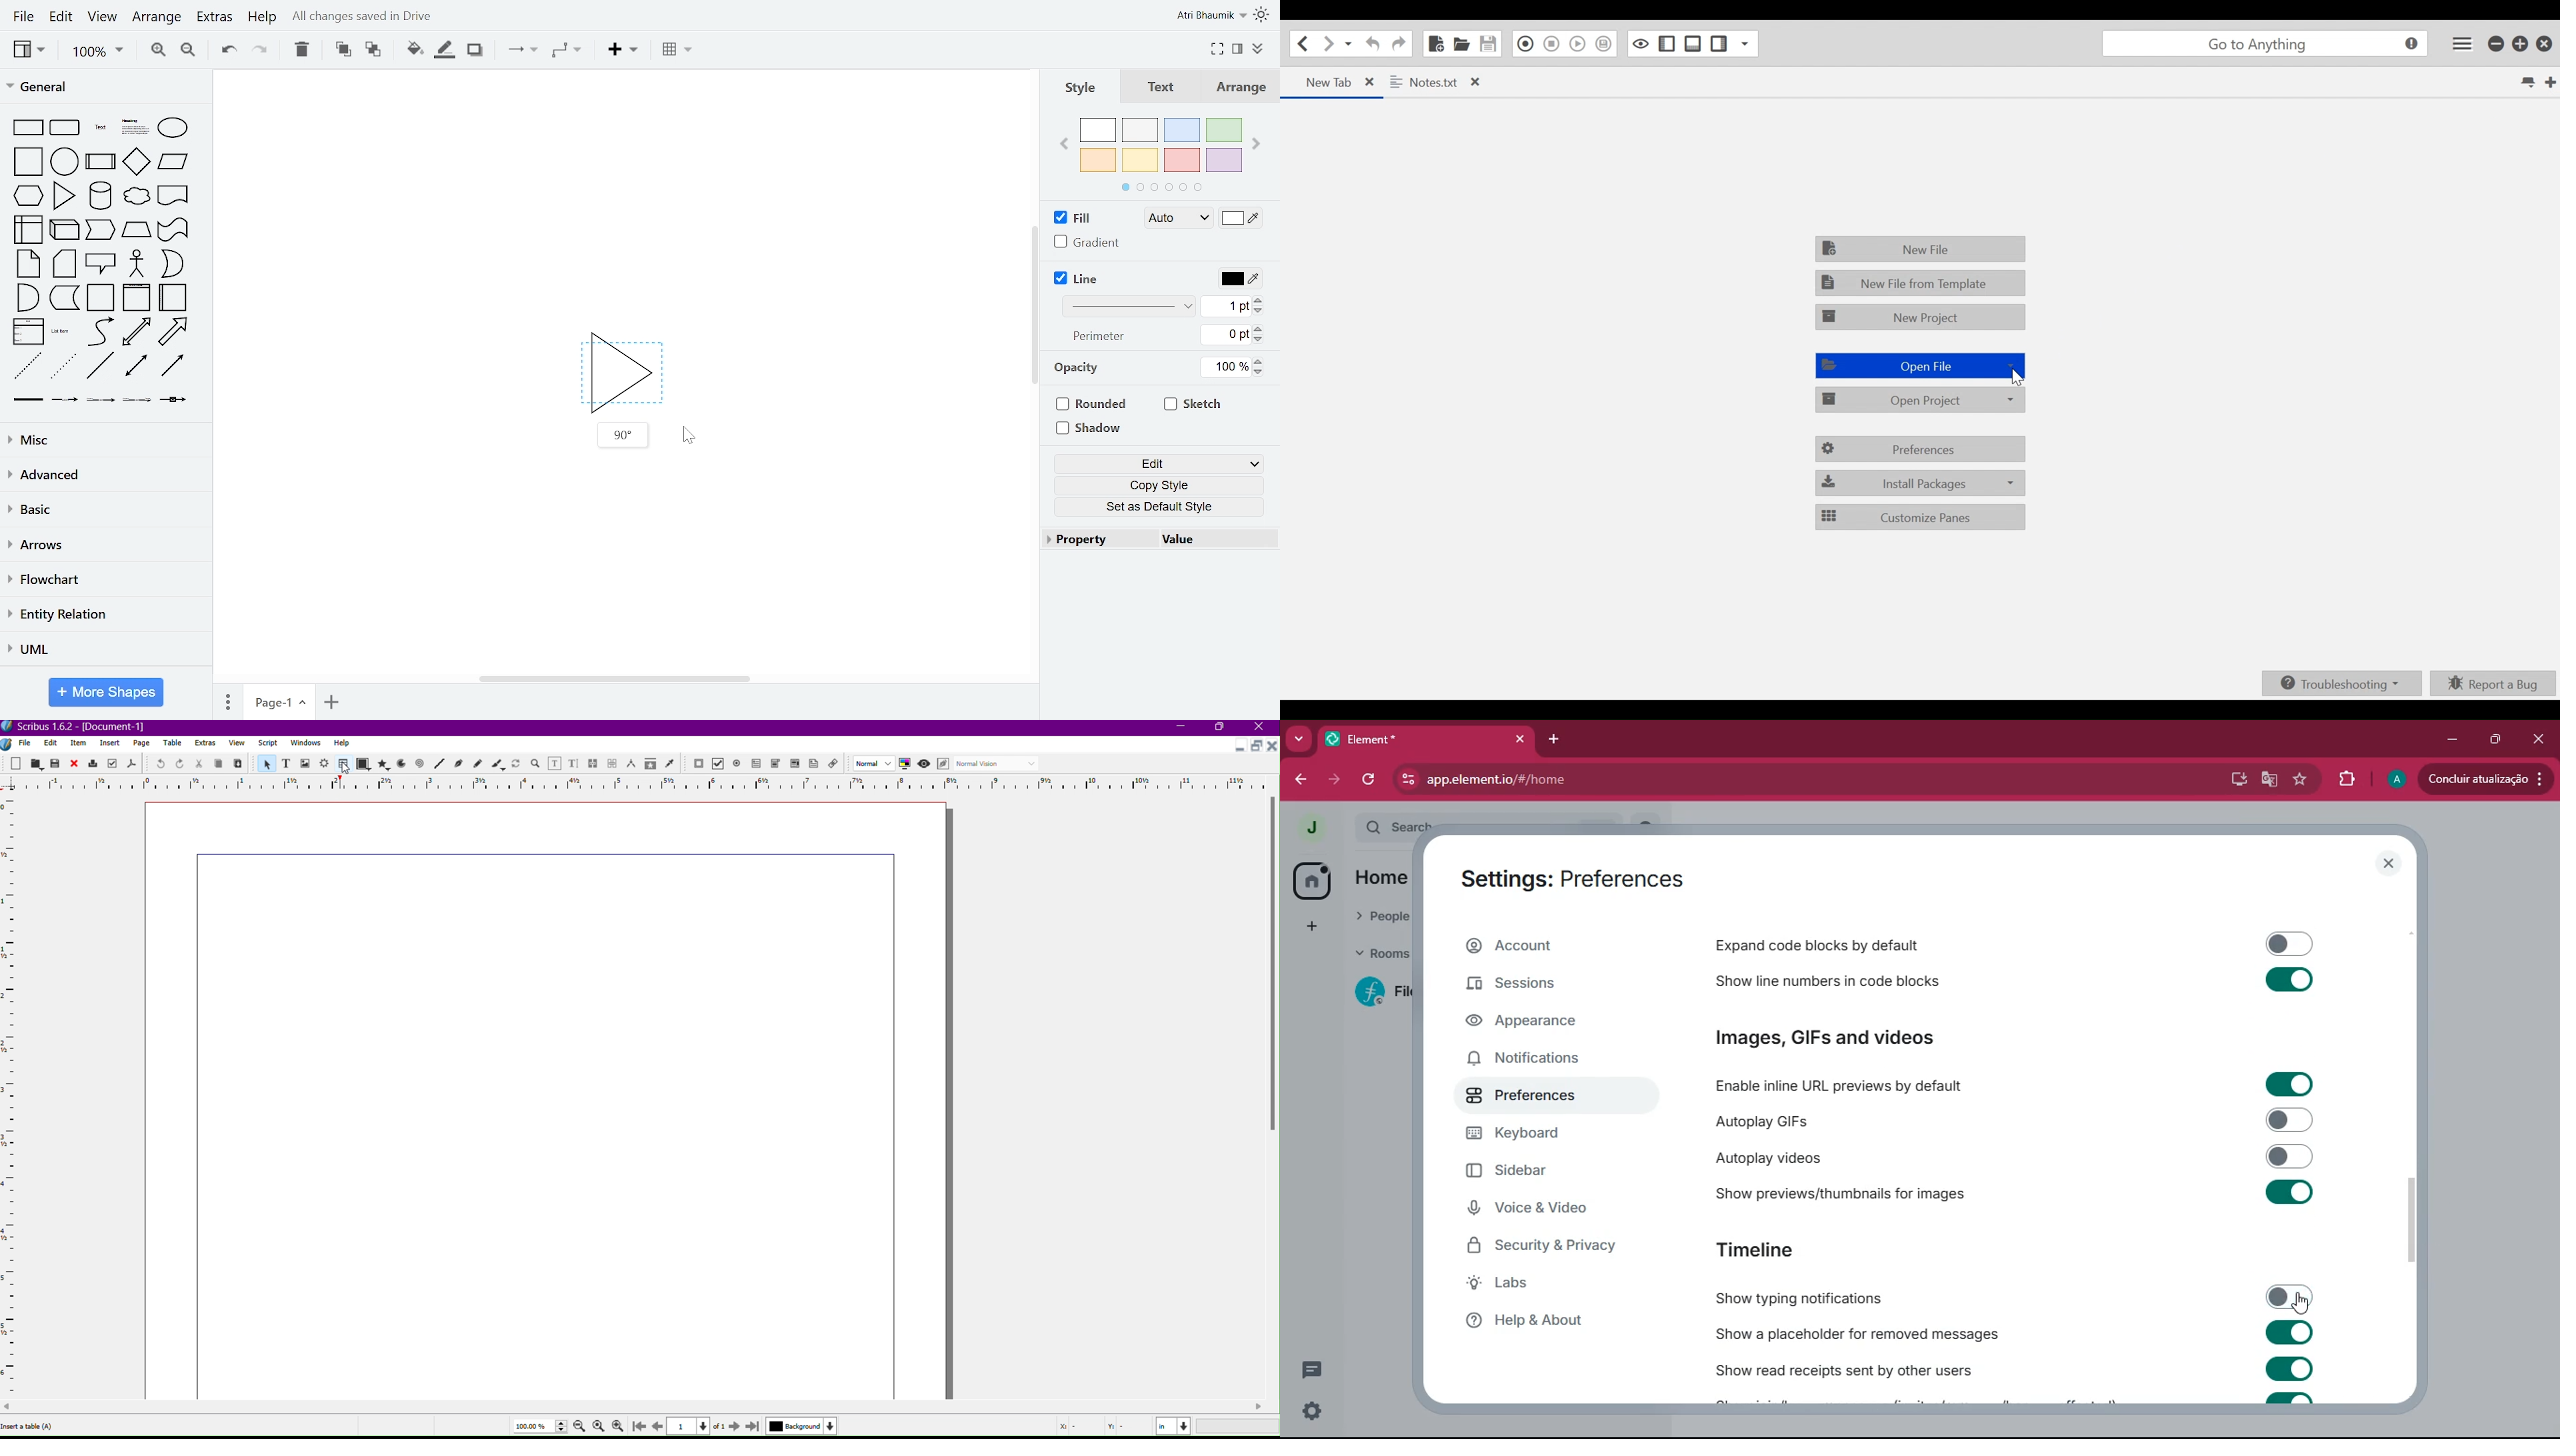  I want to click on Zoom in or out, so click(535, 763).